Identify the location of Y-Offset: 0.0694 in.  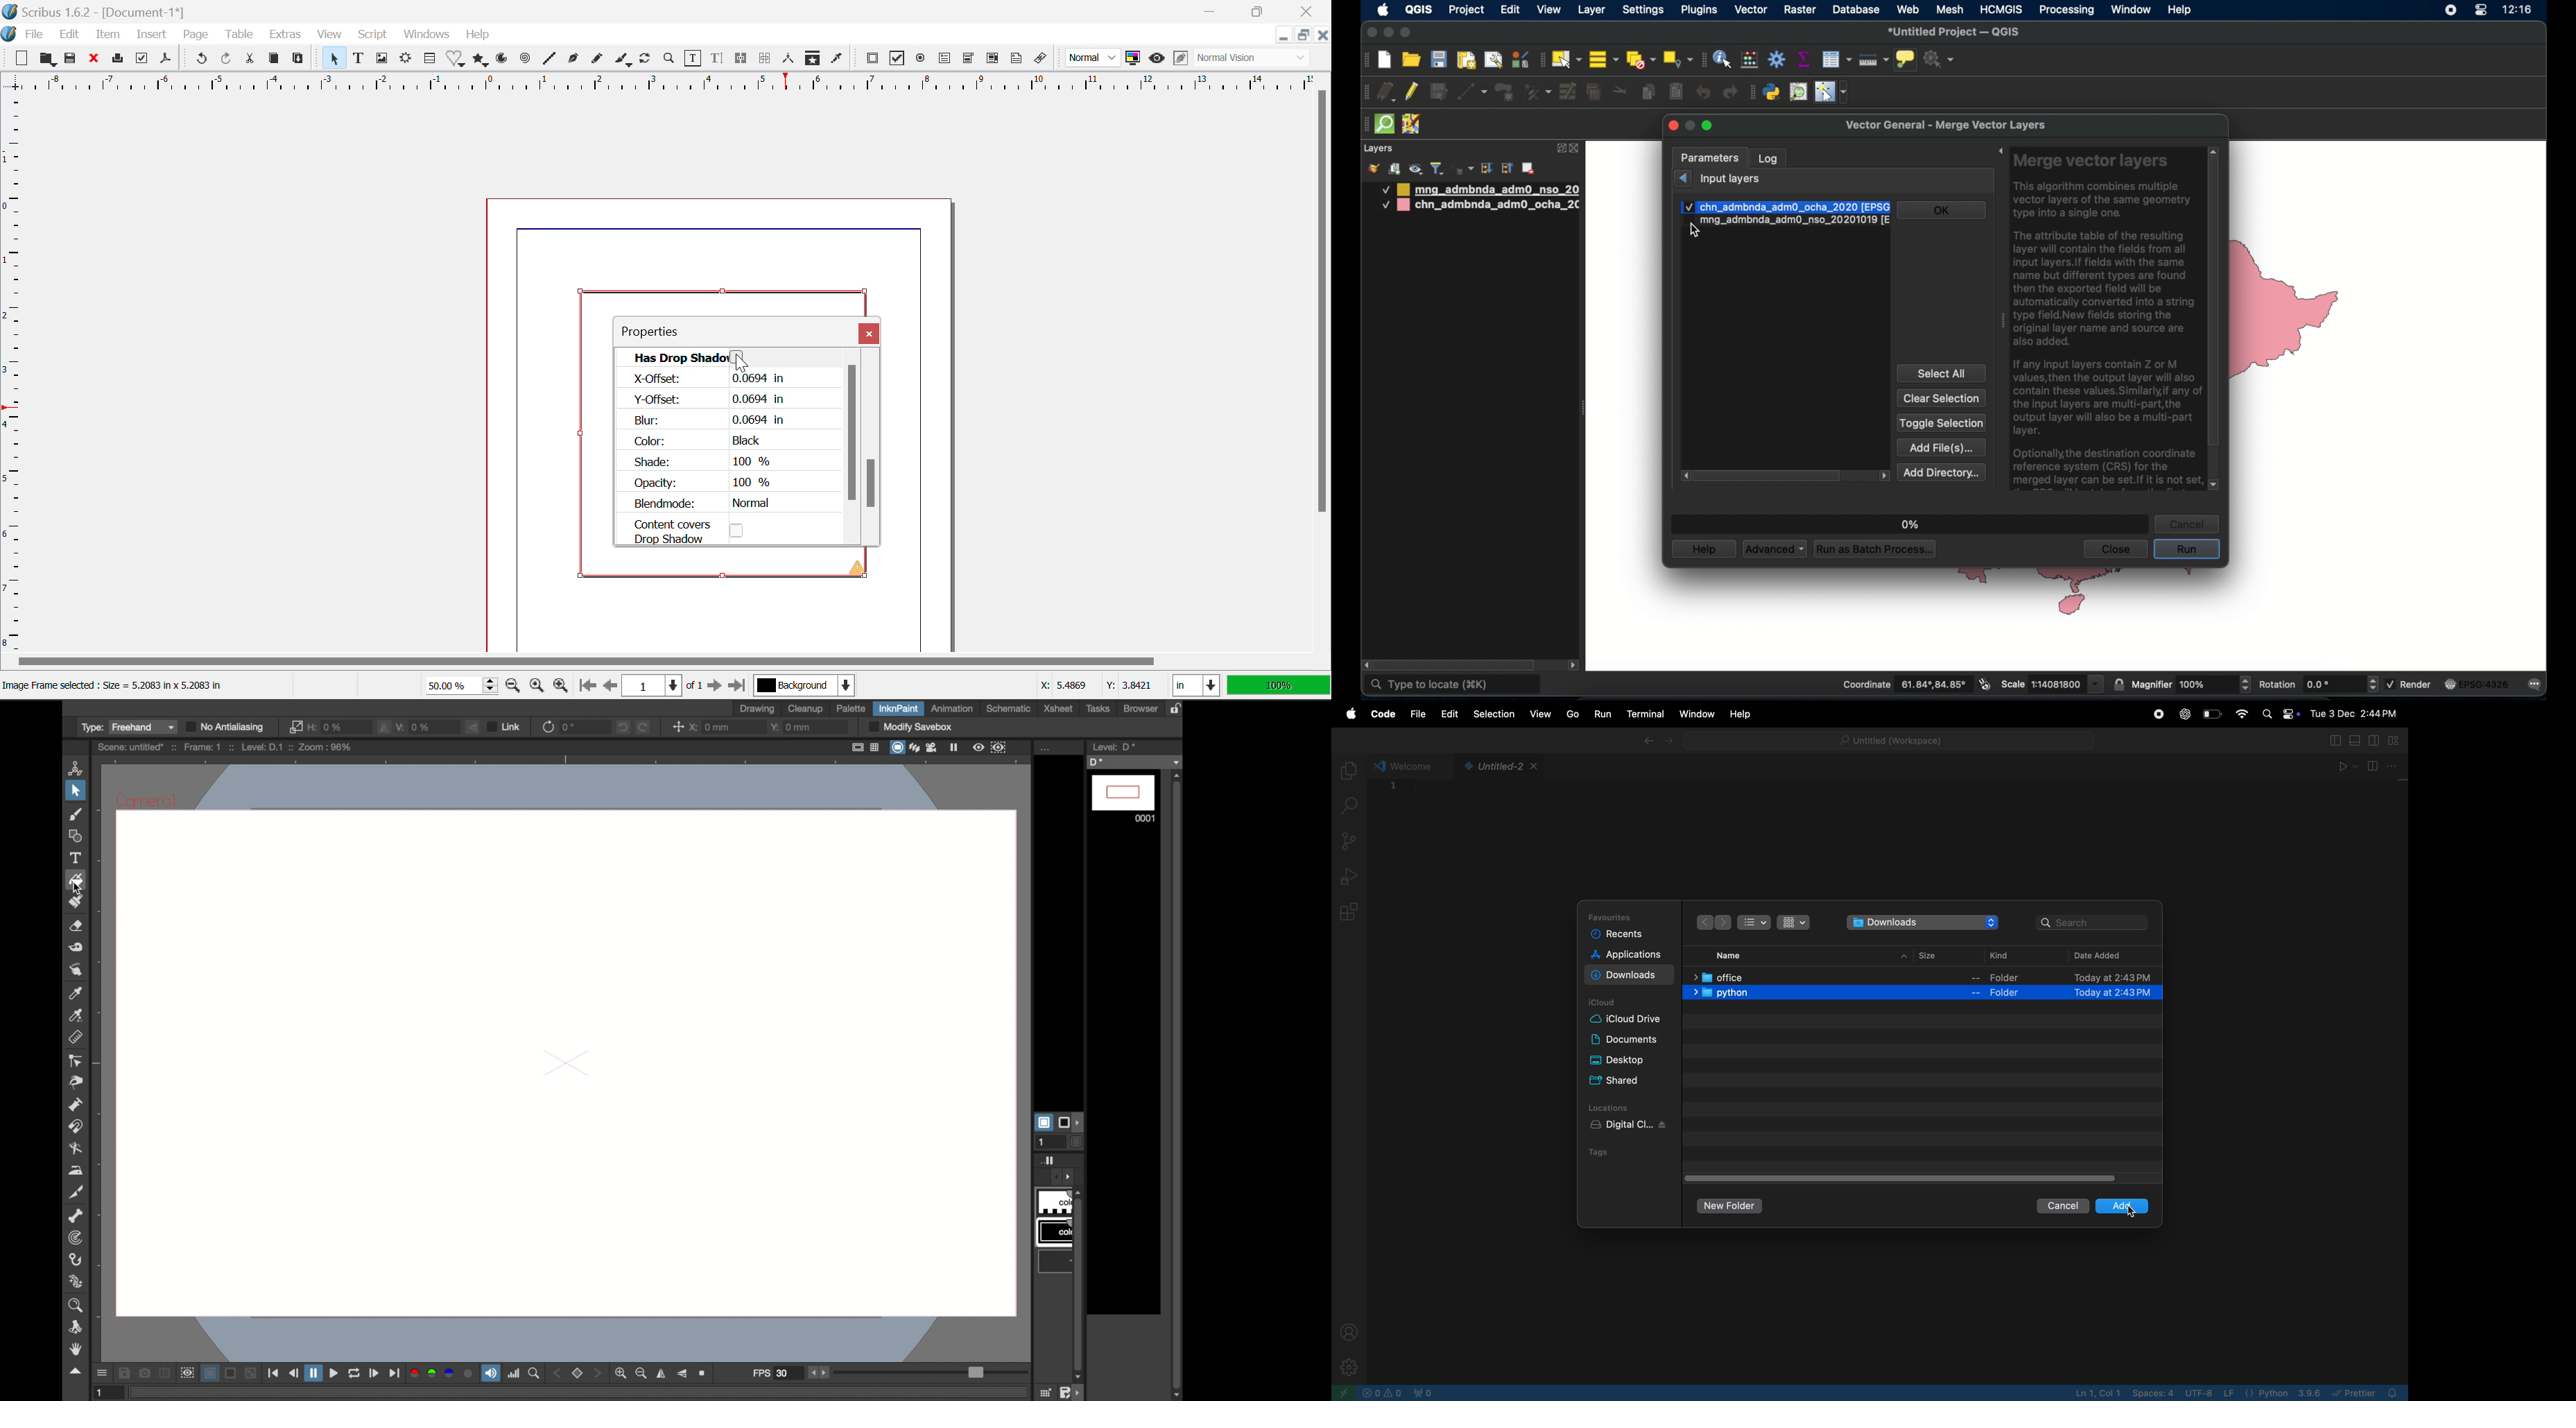
(710, 399).